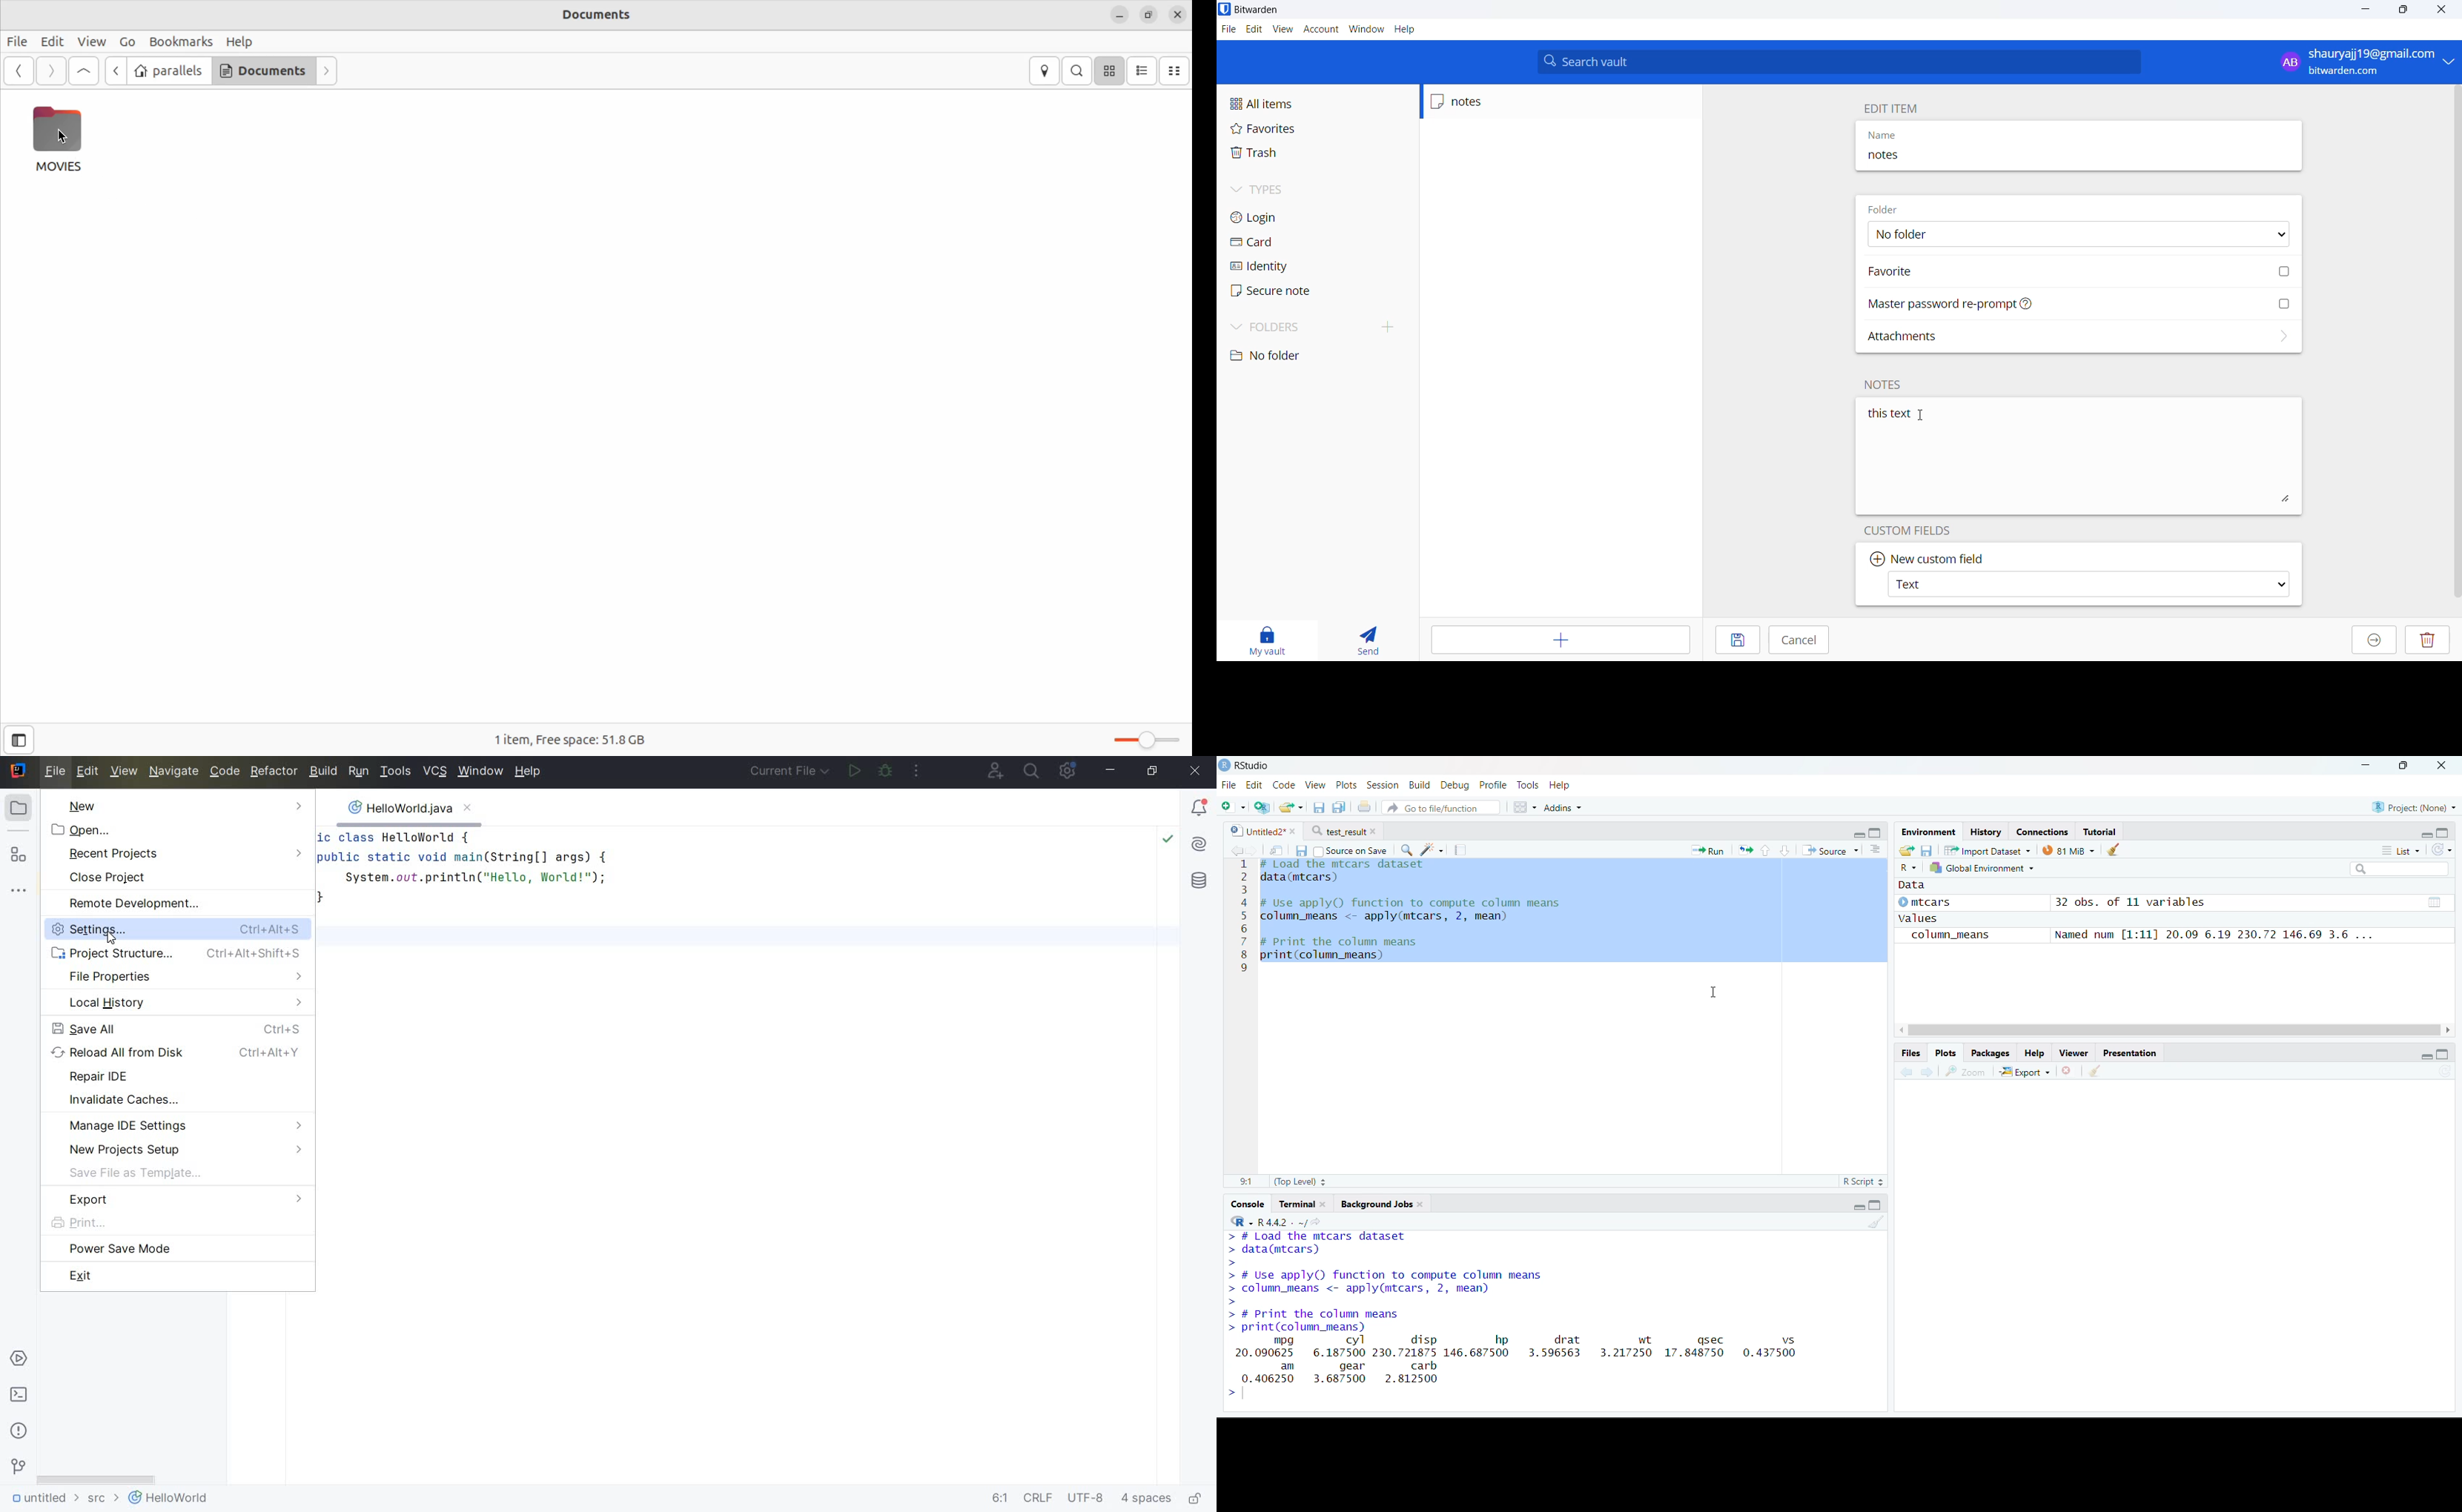 Image resolution: width=2464 pixels, height=1512 pixels. I want to click on NAVIGATE, so click(172, 772).